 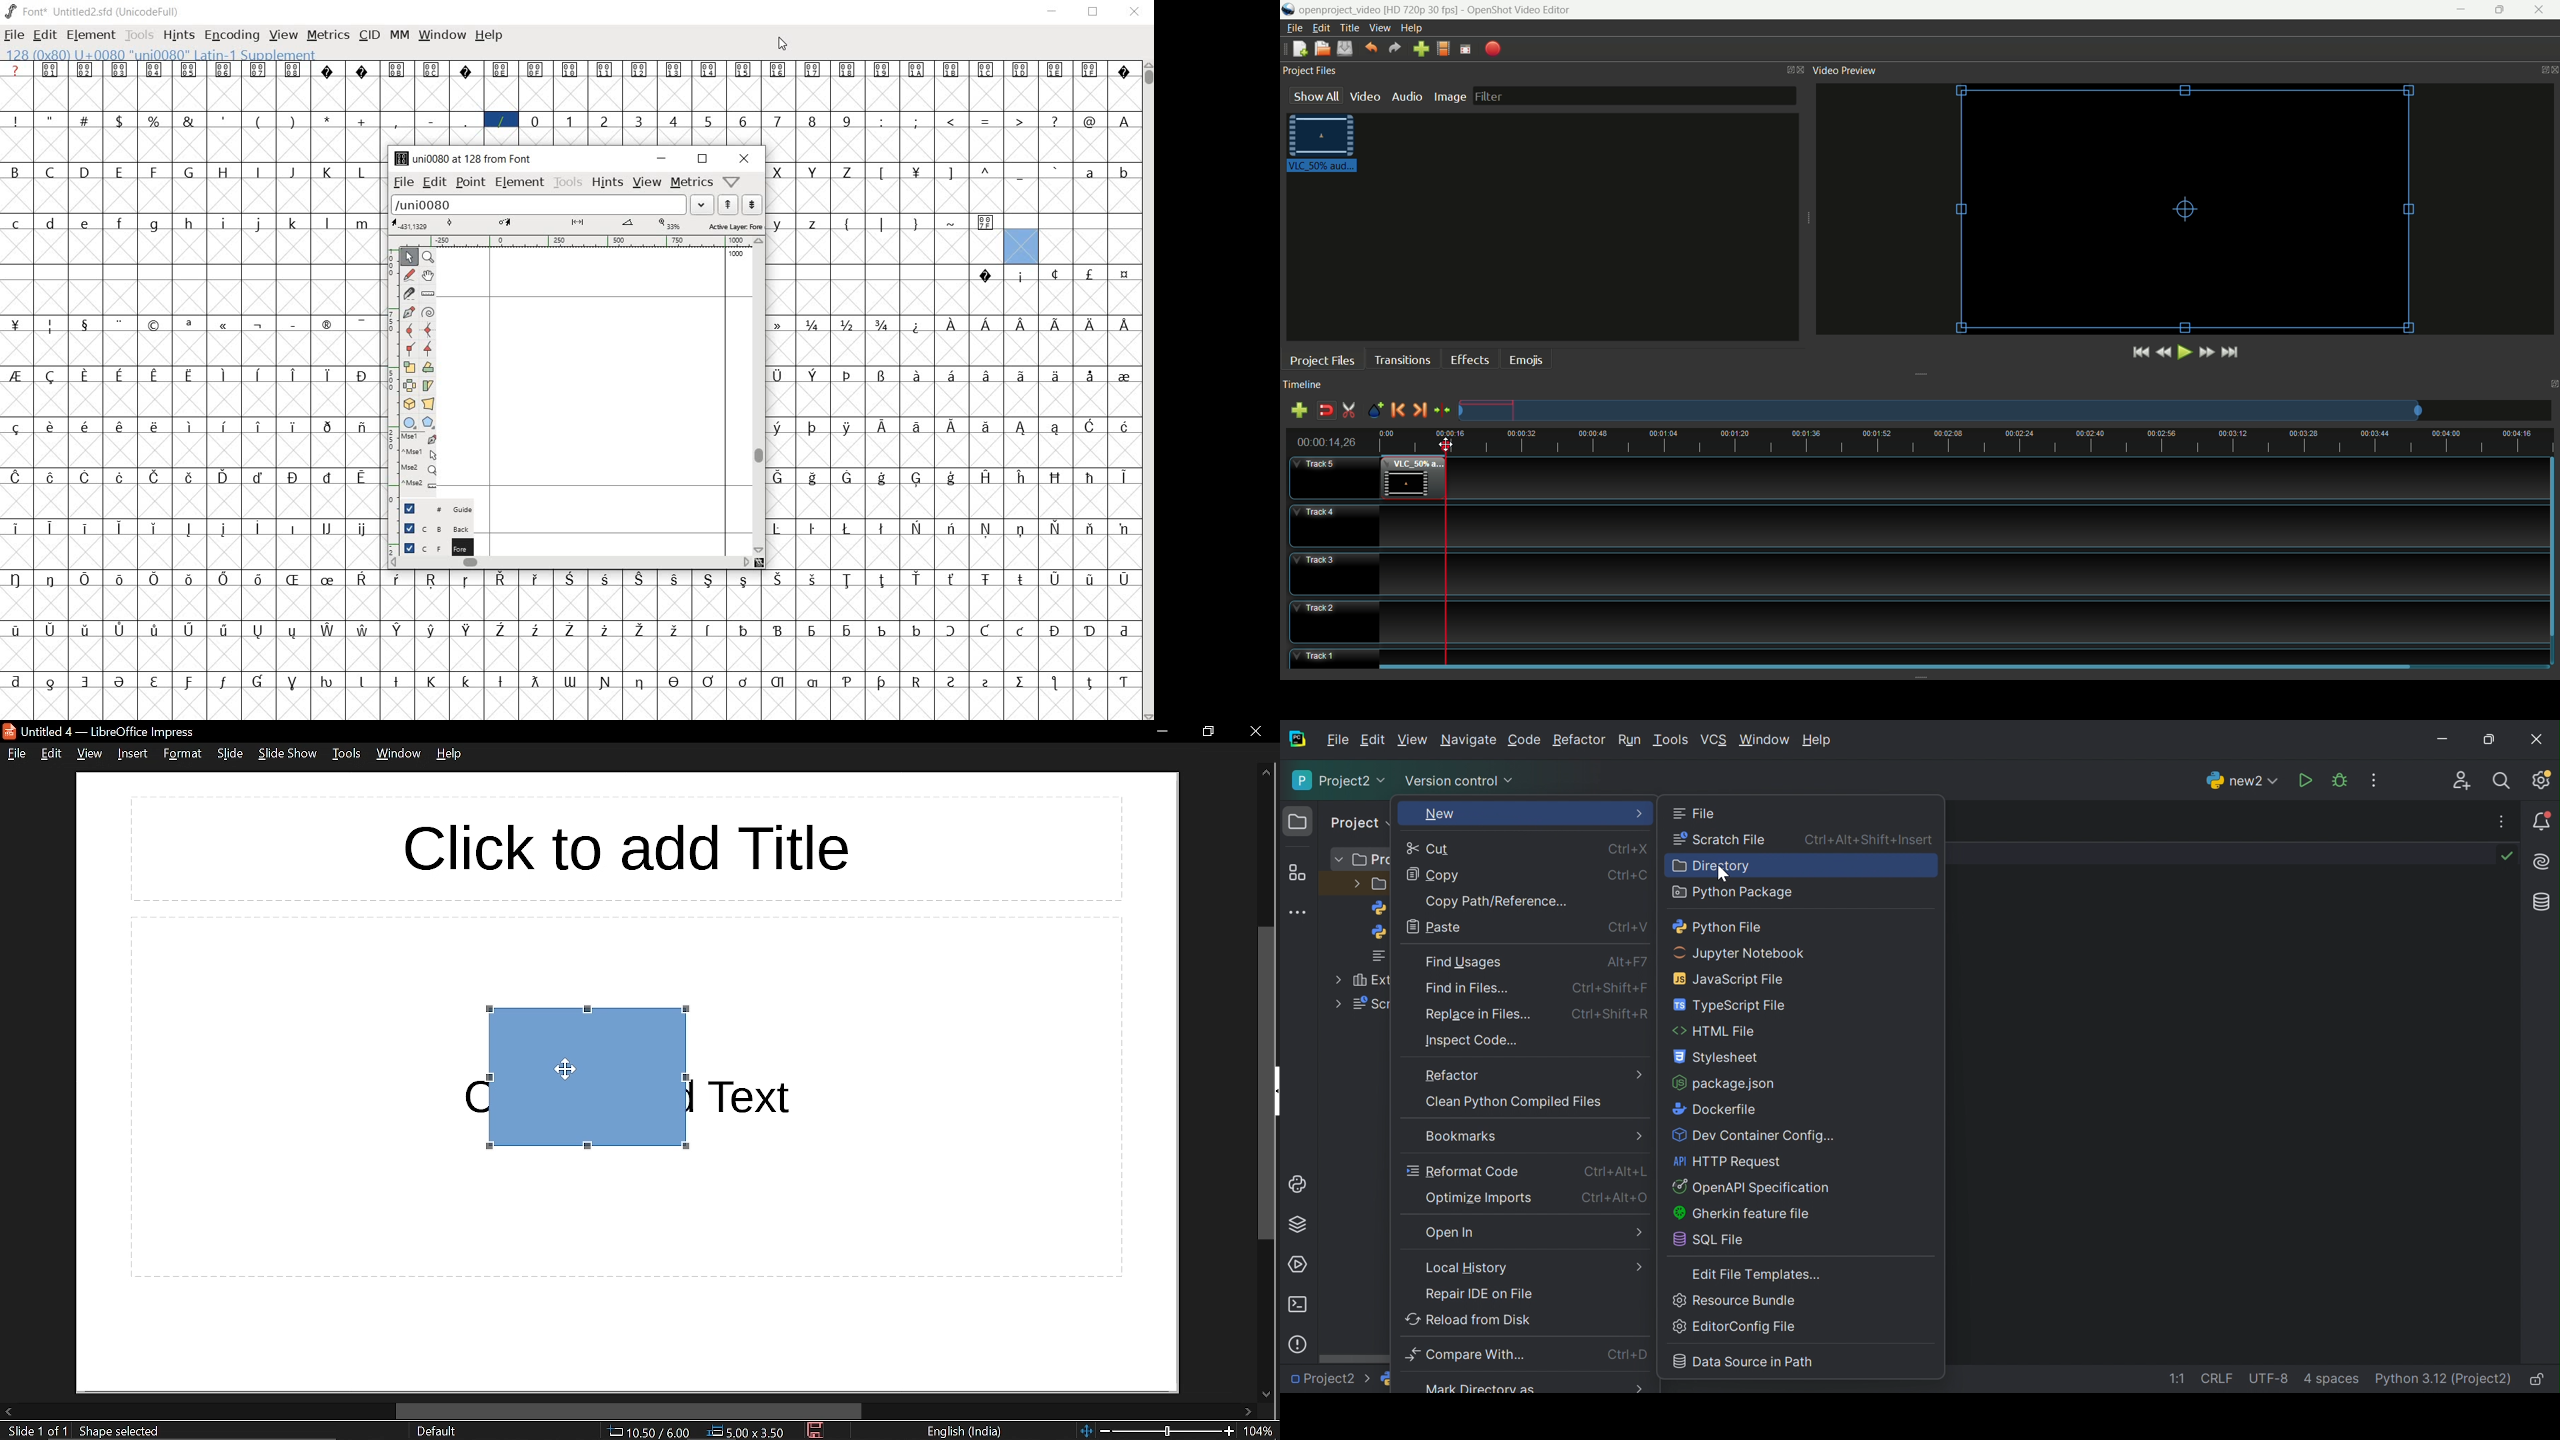 I want to click on Cursor, so click(x=562, y=1070).